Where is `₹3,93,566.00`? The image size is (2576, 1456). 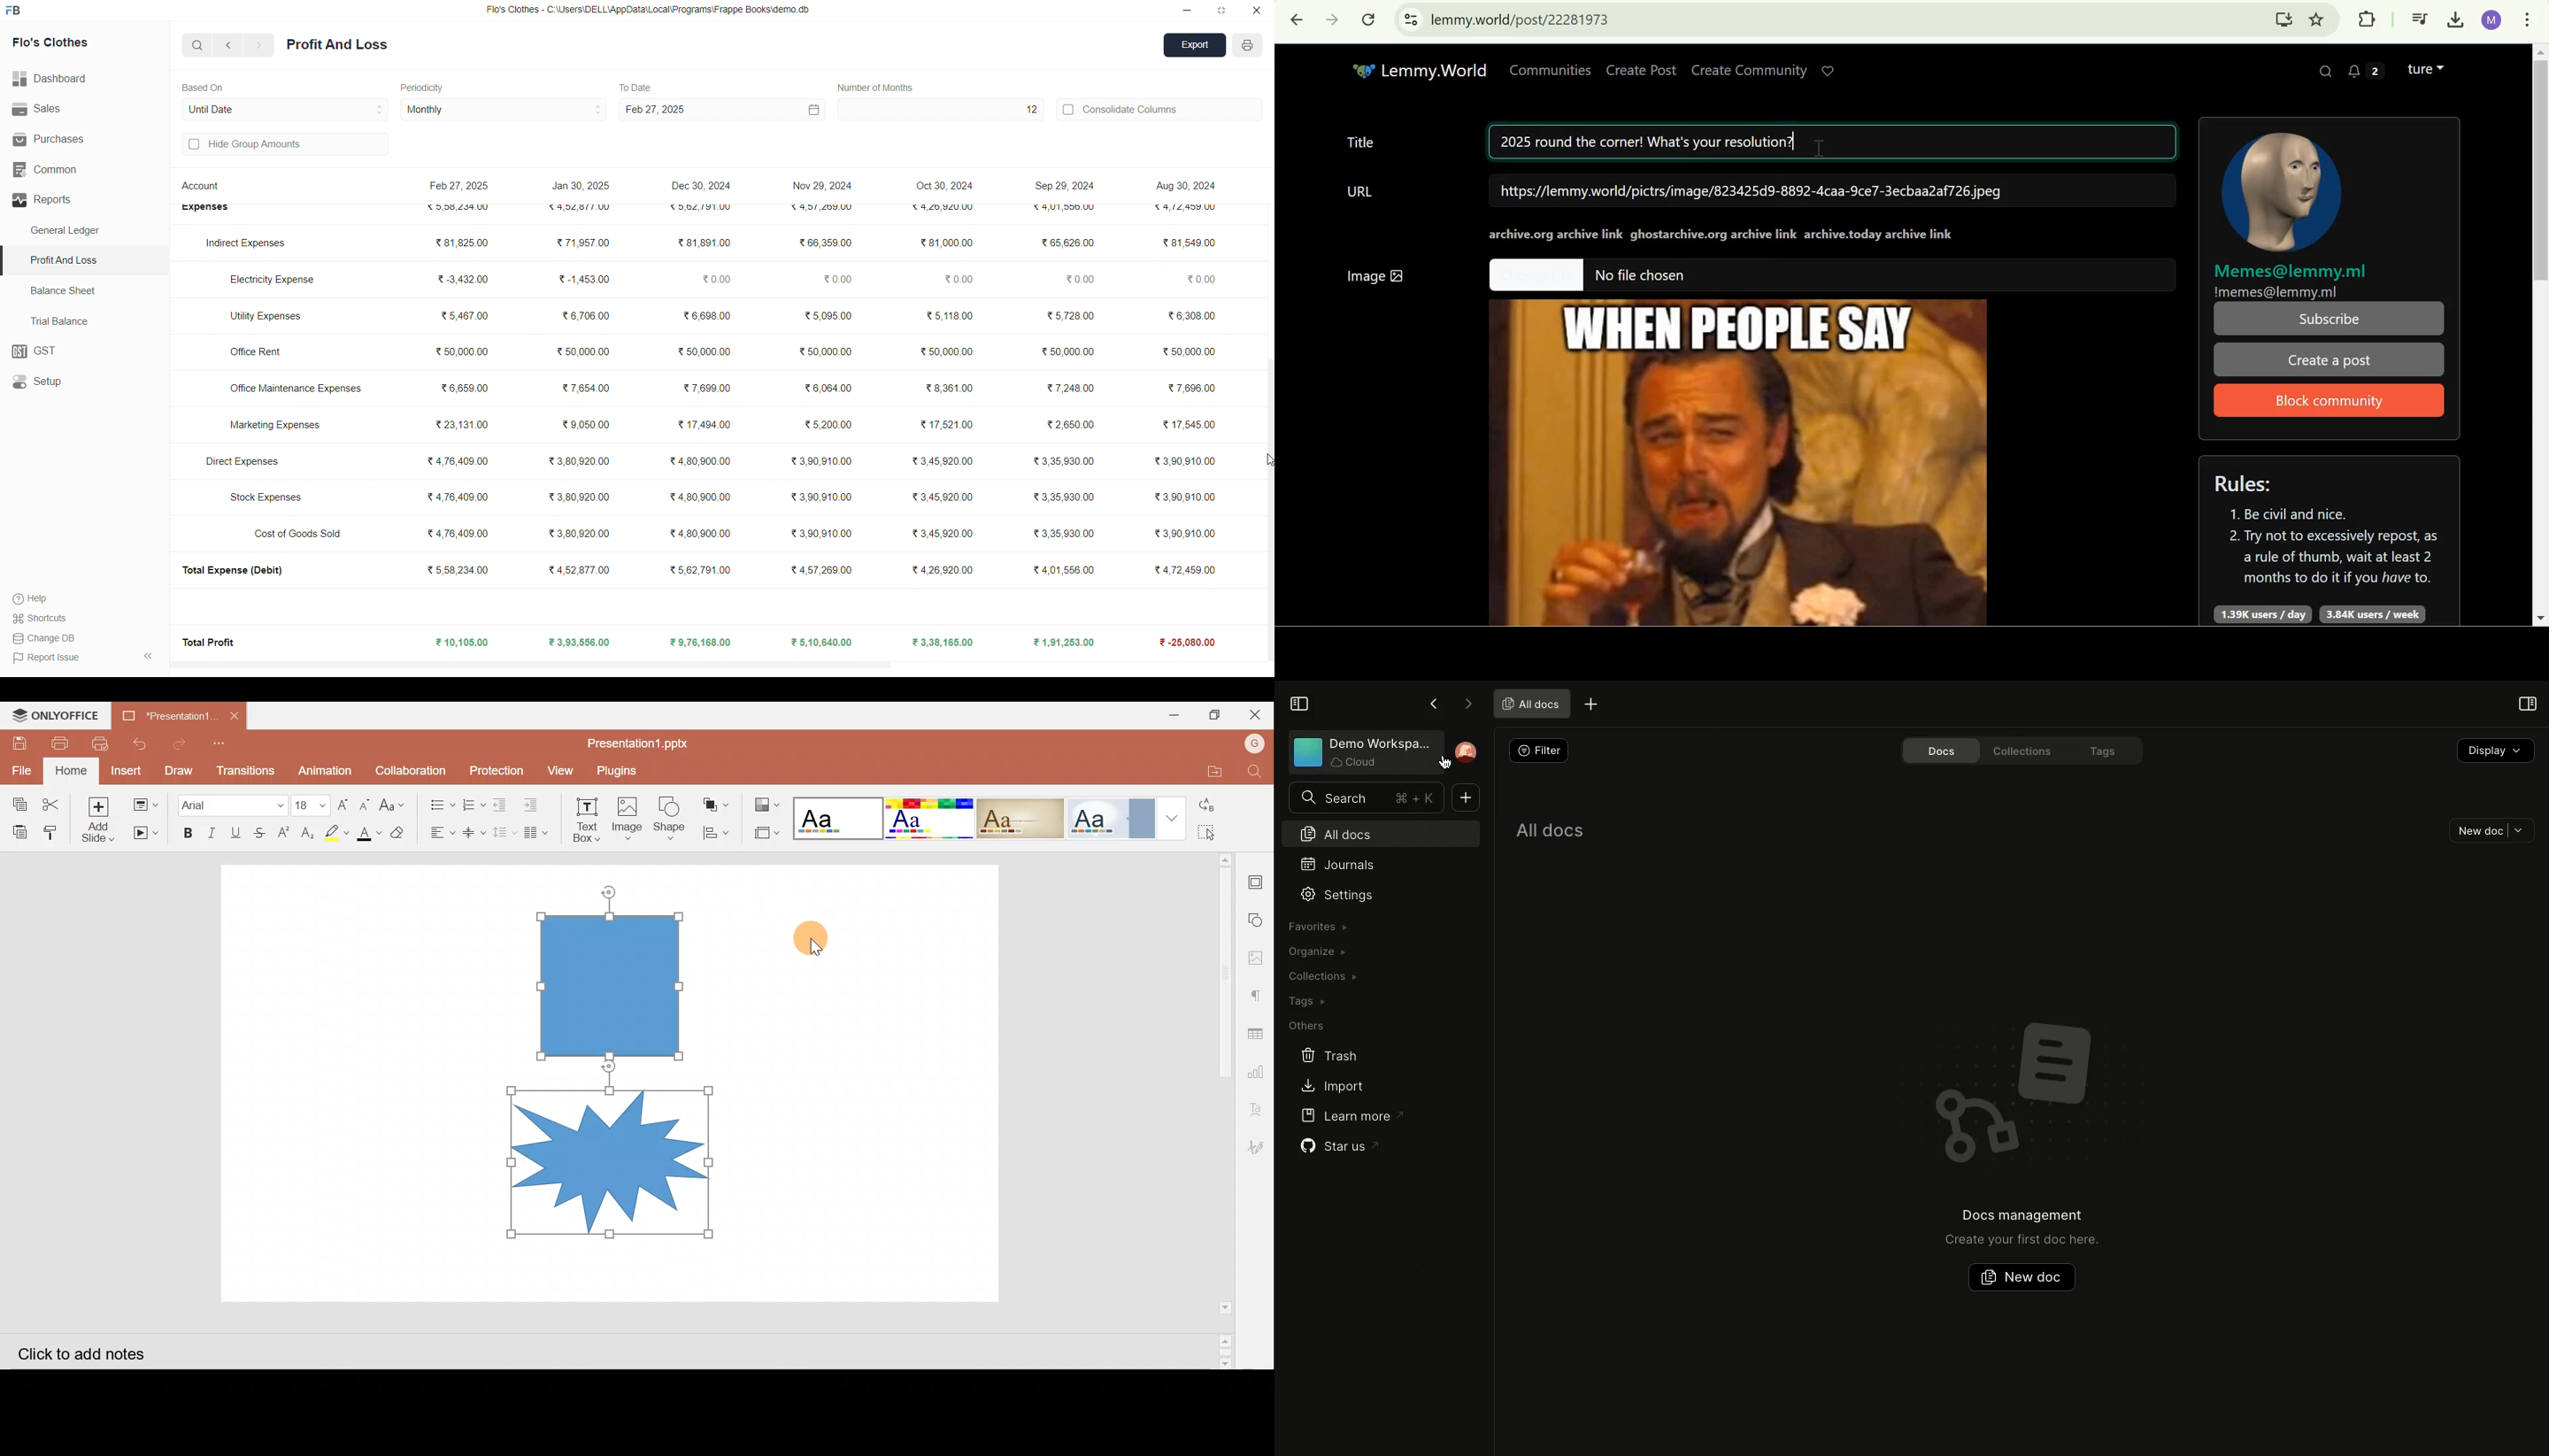
₹3,93,566.00 is located at coordinates (578, 643).